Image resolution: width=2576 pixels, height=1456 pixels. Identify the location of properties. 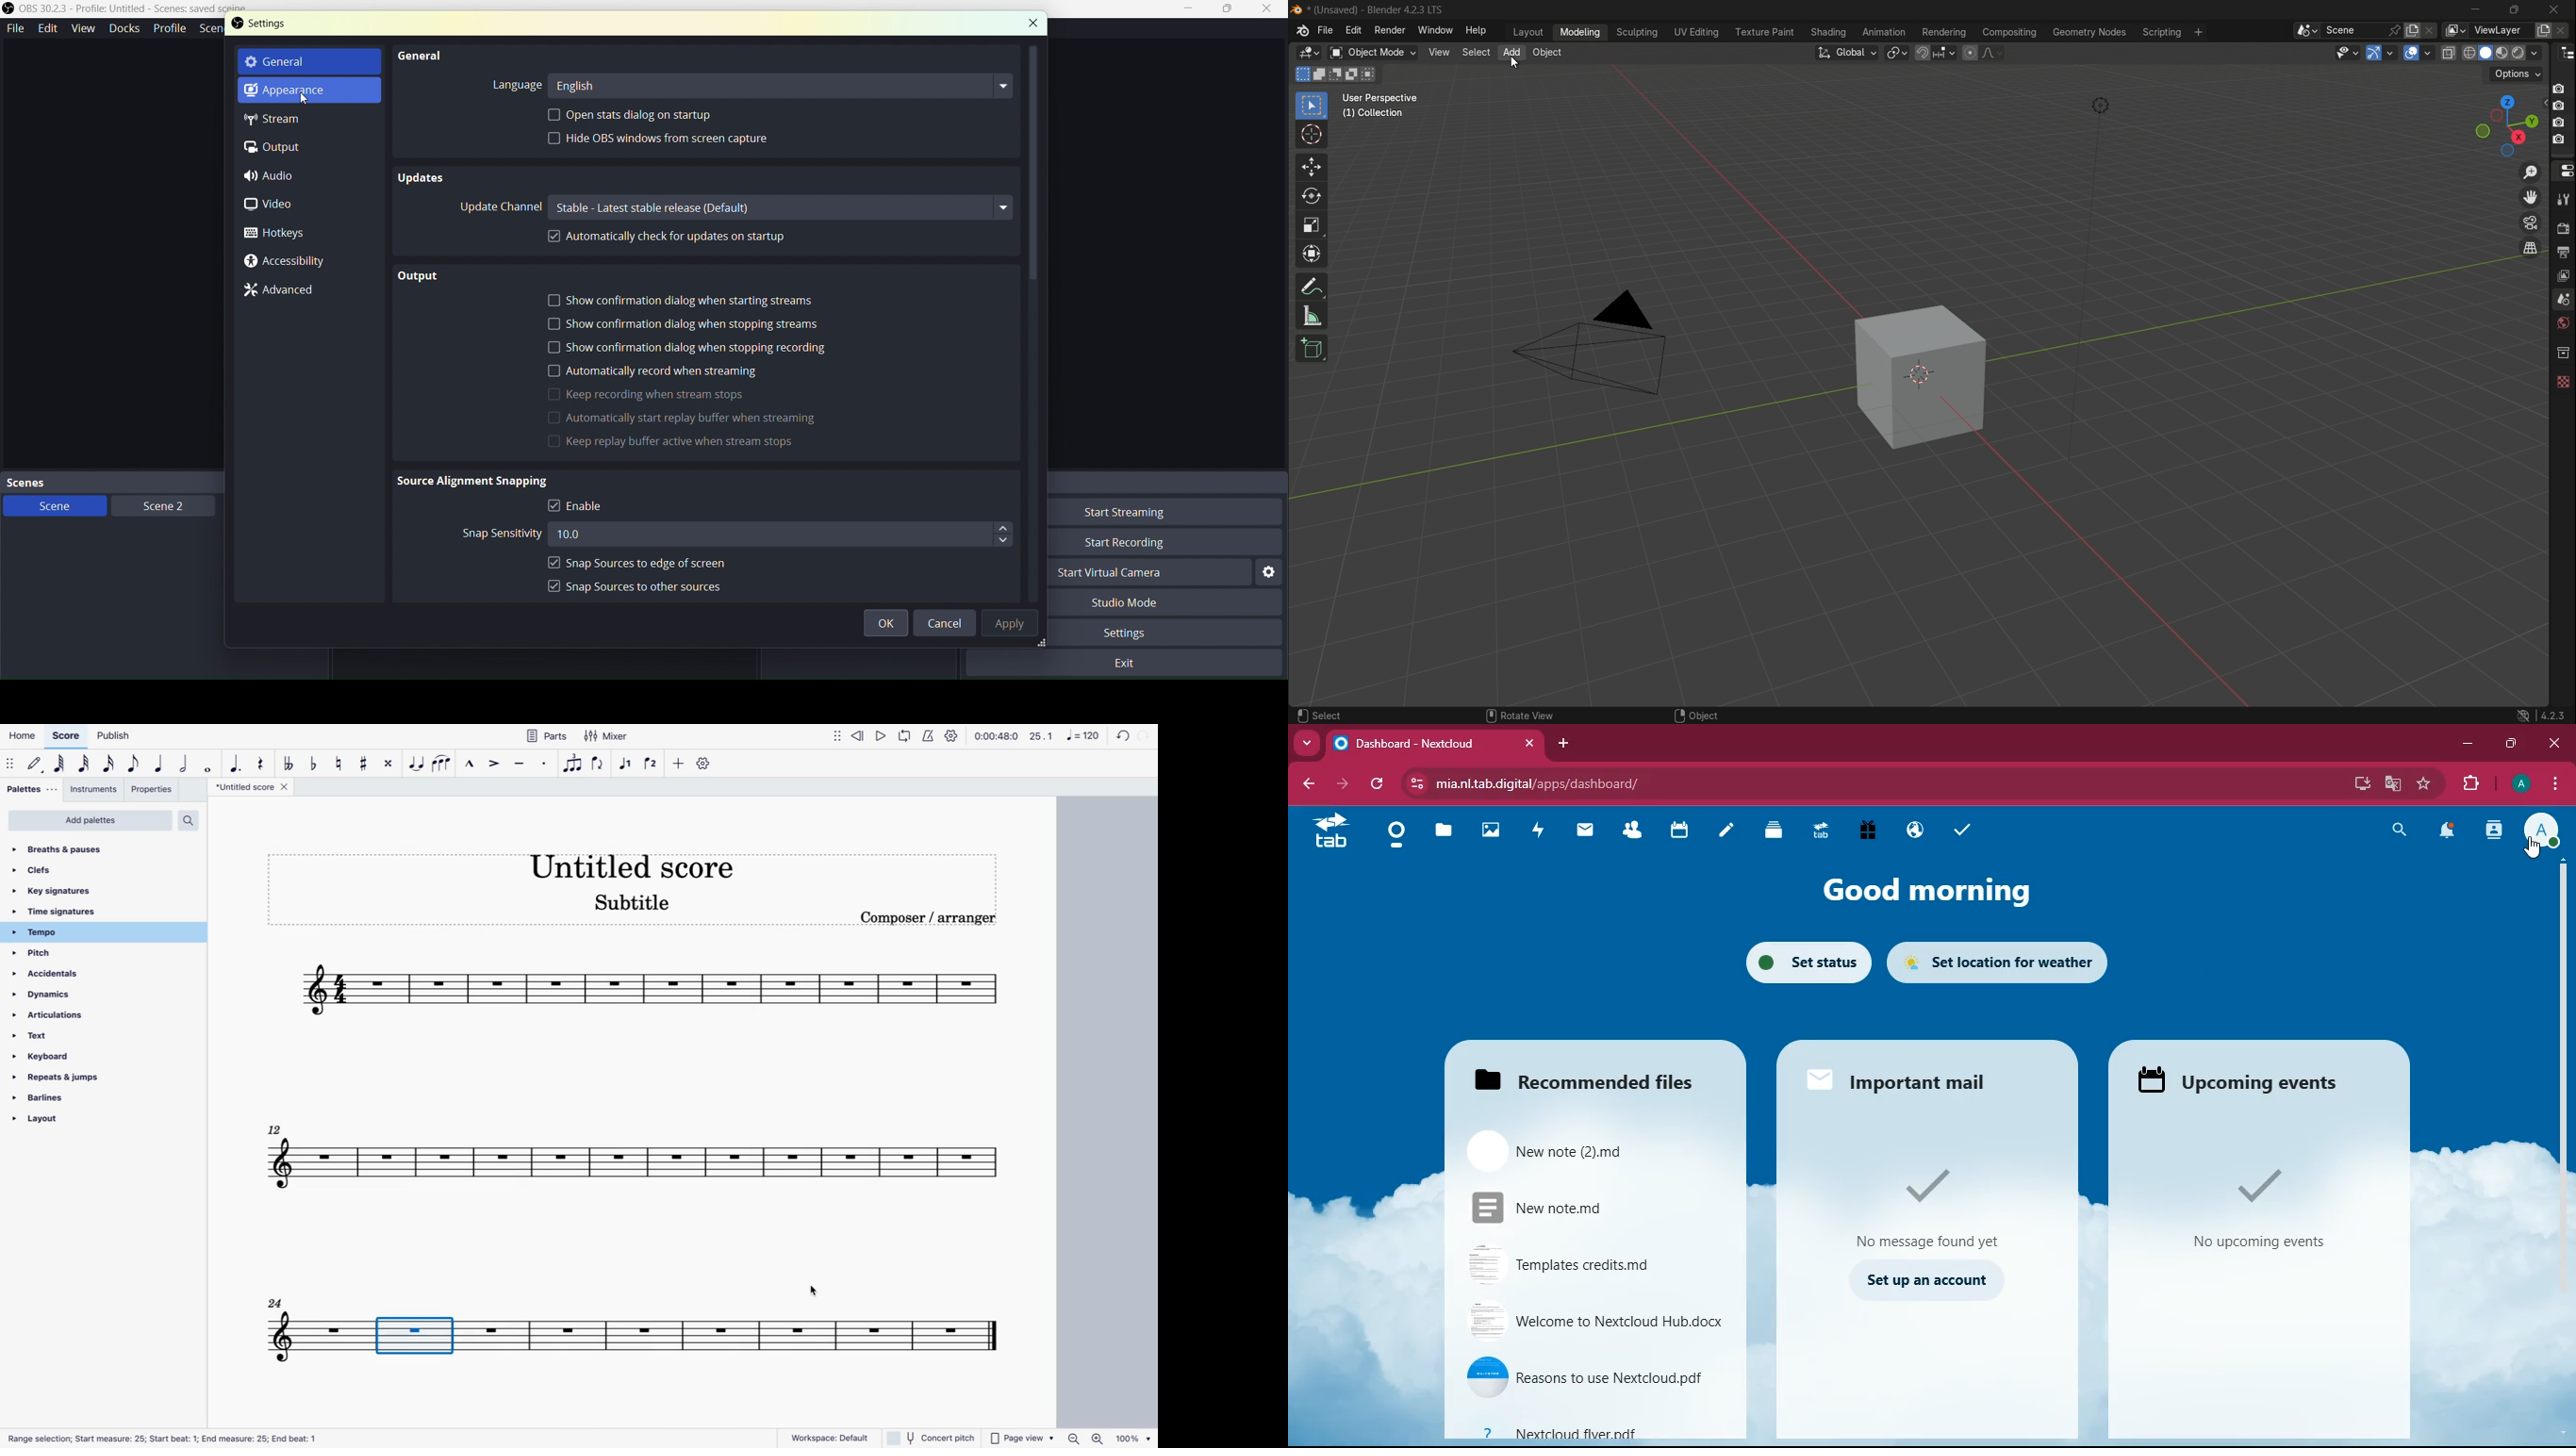
(2563, 170).